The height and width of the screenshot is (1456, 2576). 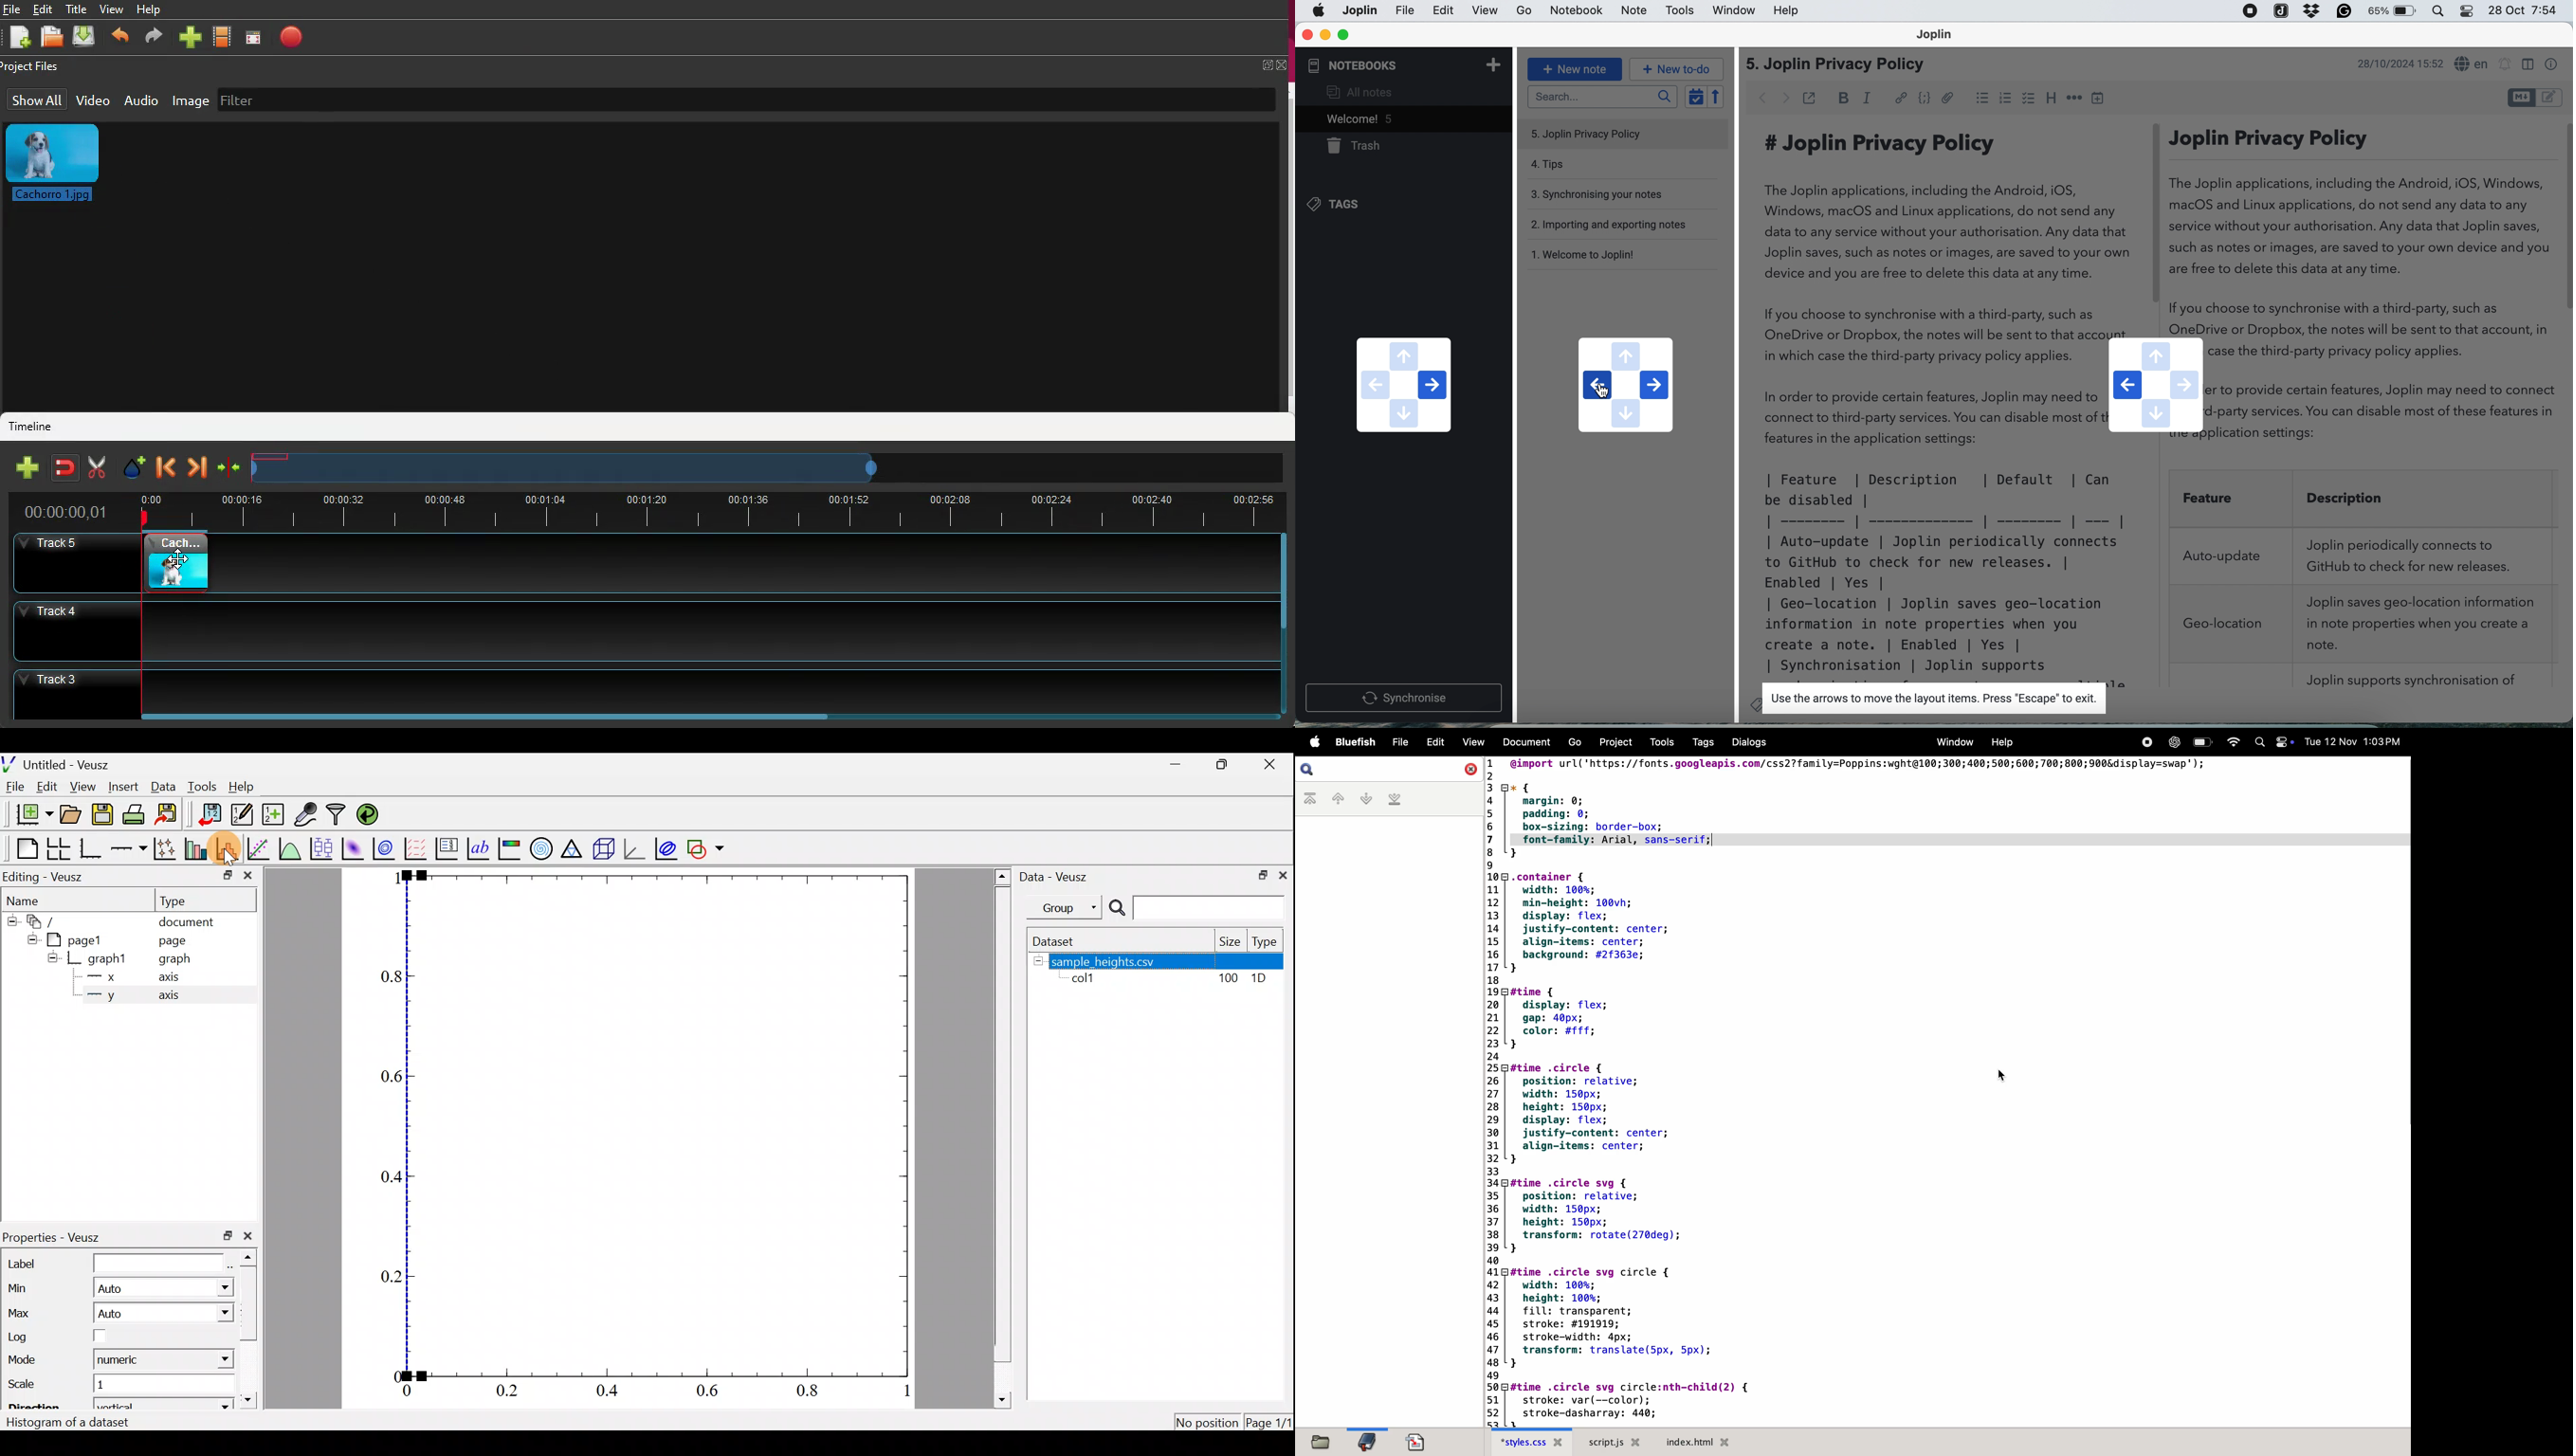 What do you see at coordinates (122, 36) in the screenshot?
I see `back` at bounding box center [122, 36].